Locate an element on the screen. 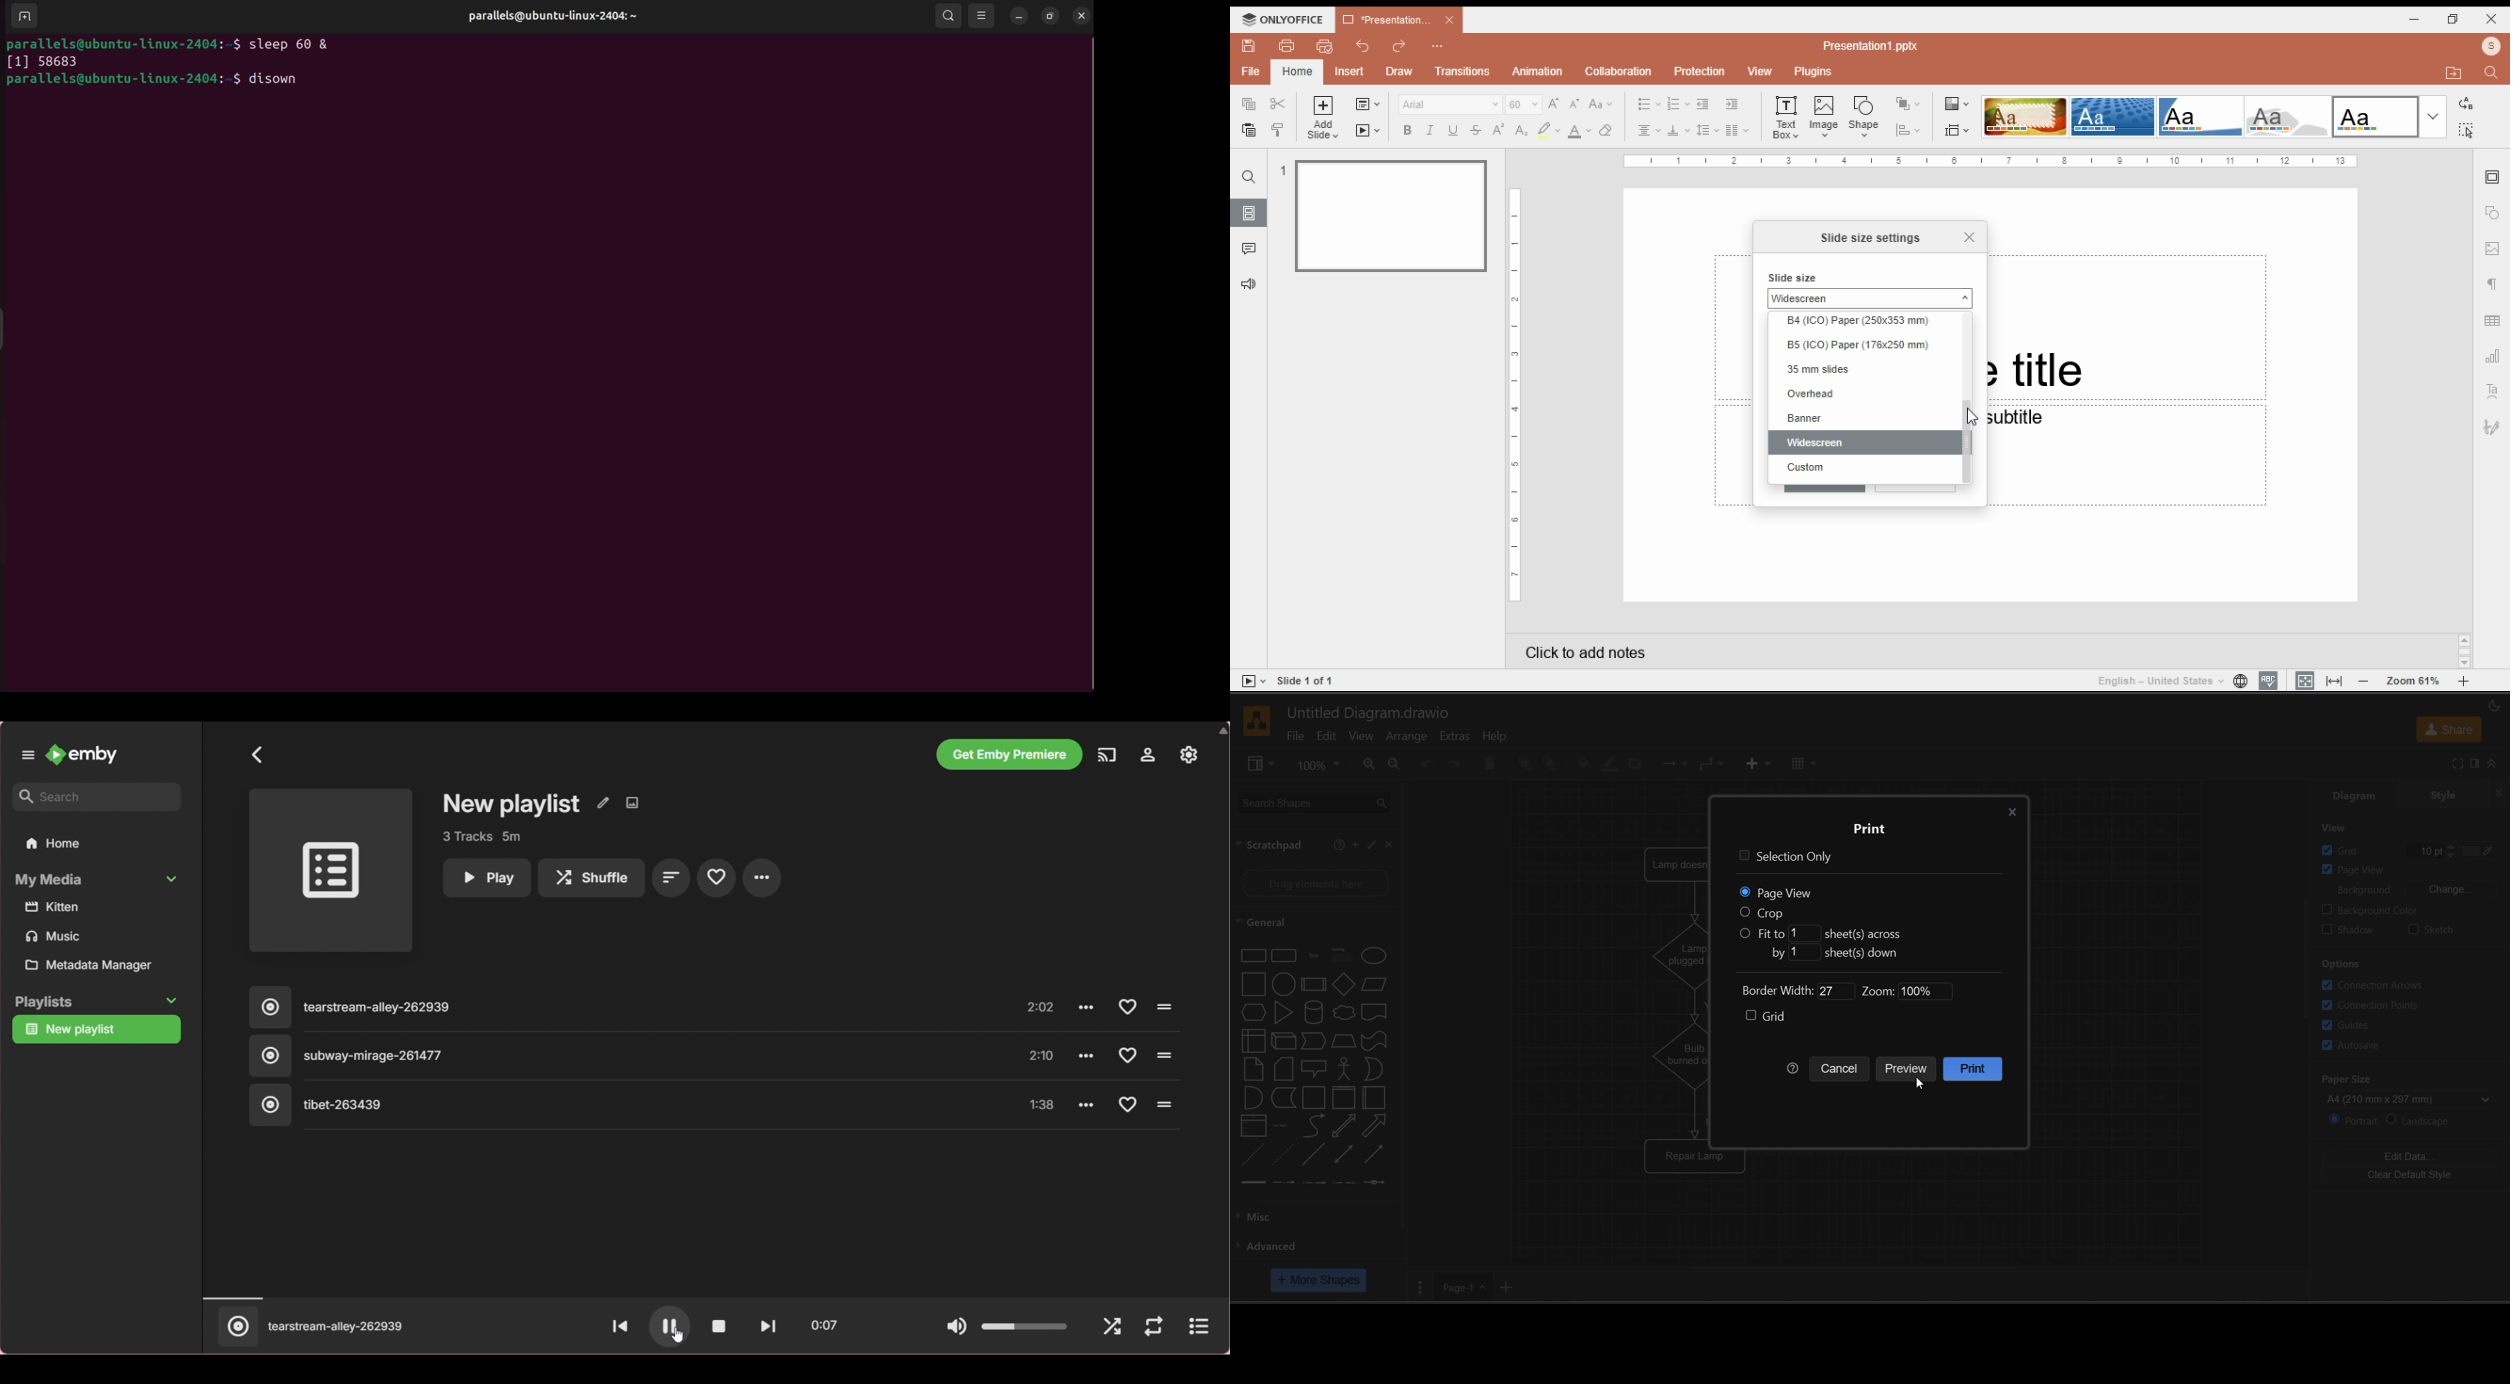  start slideshow is located at coordinates (1368, 131).